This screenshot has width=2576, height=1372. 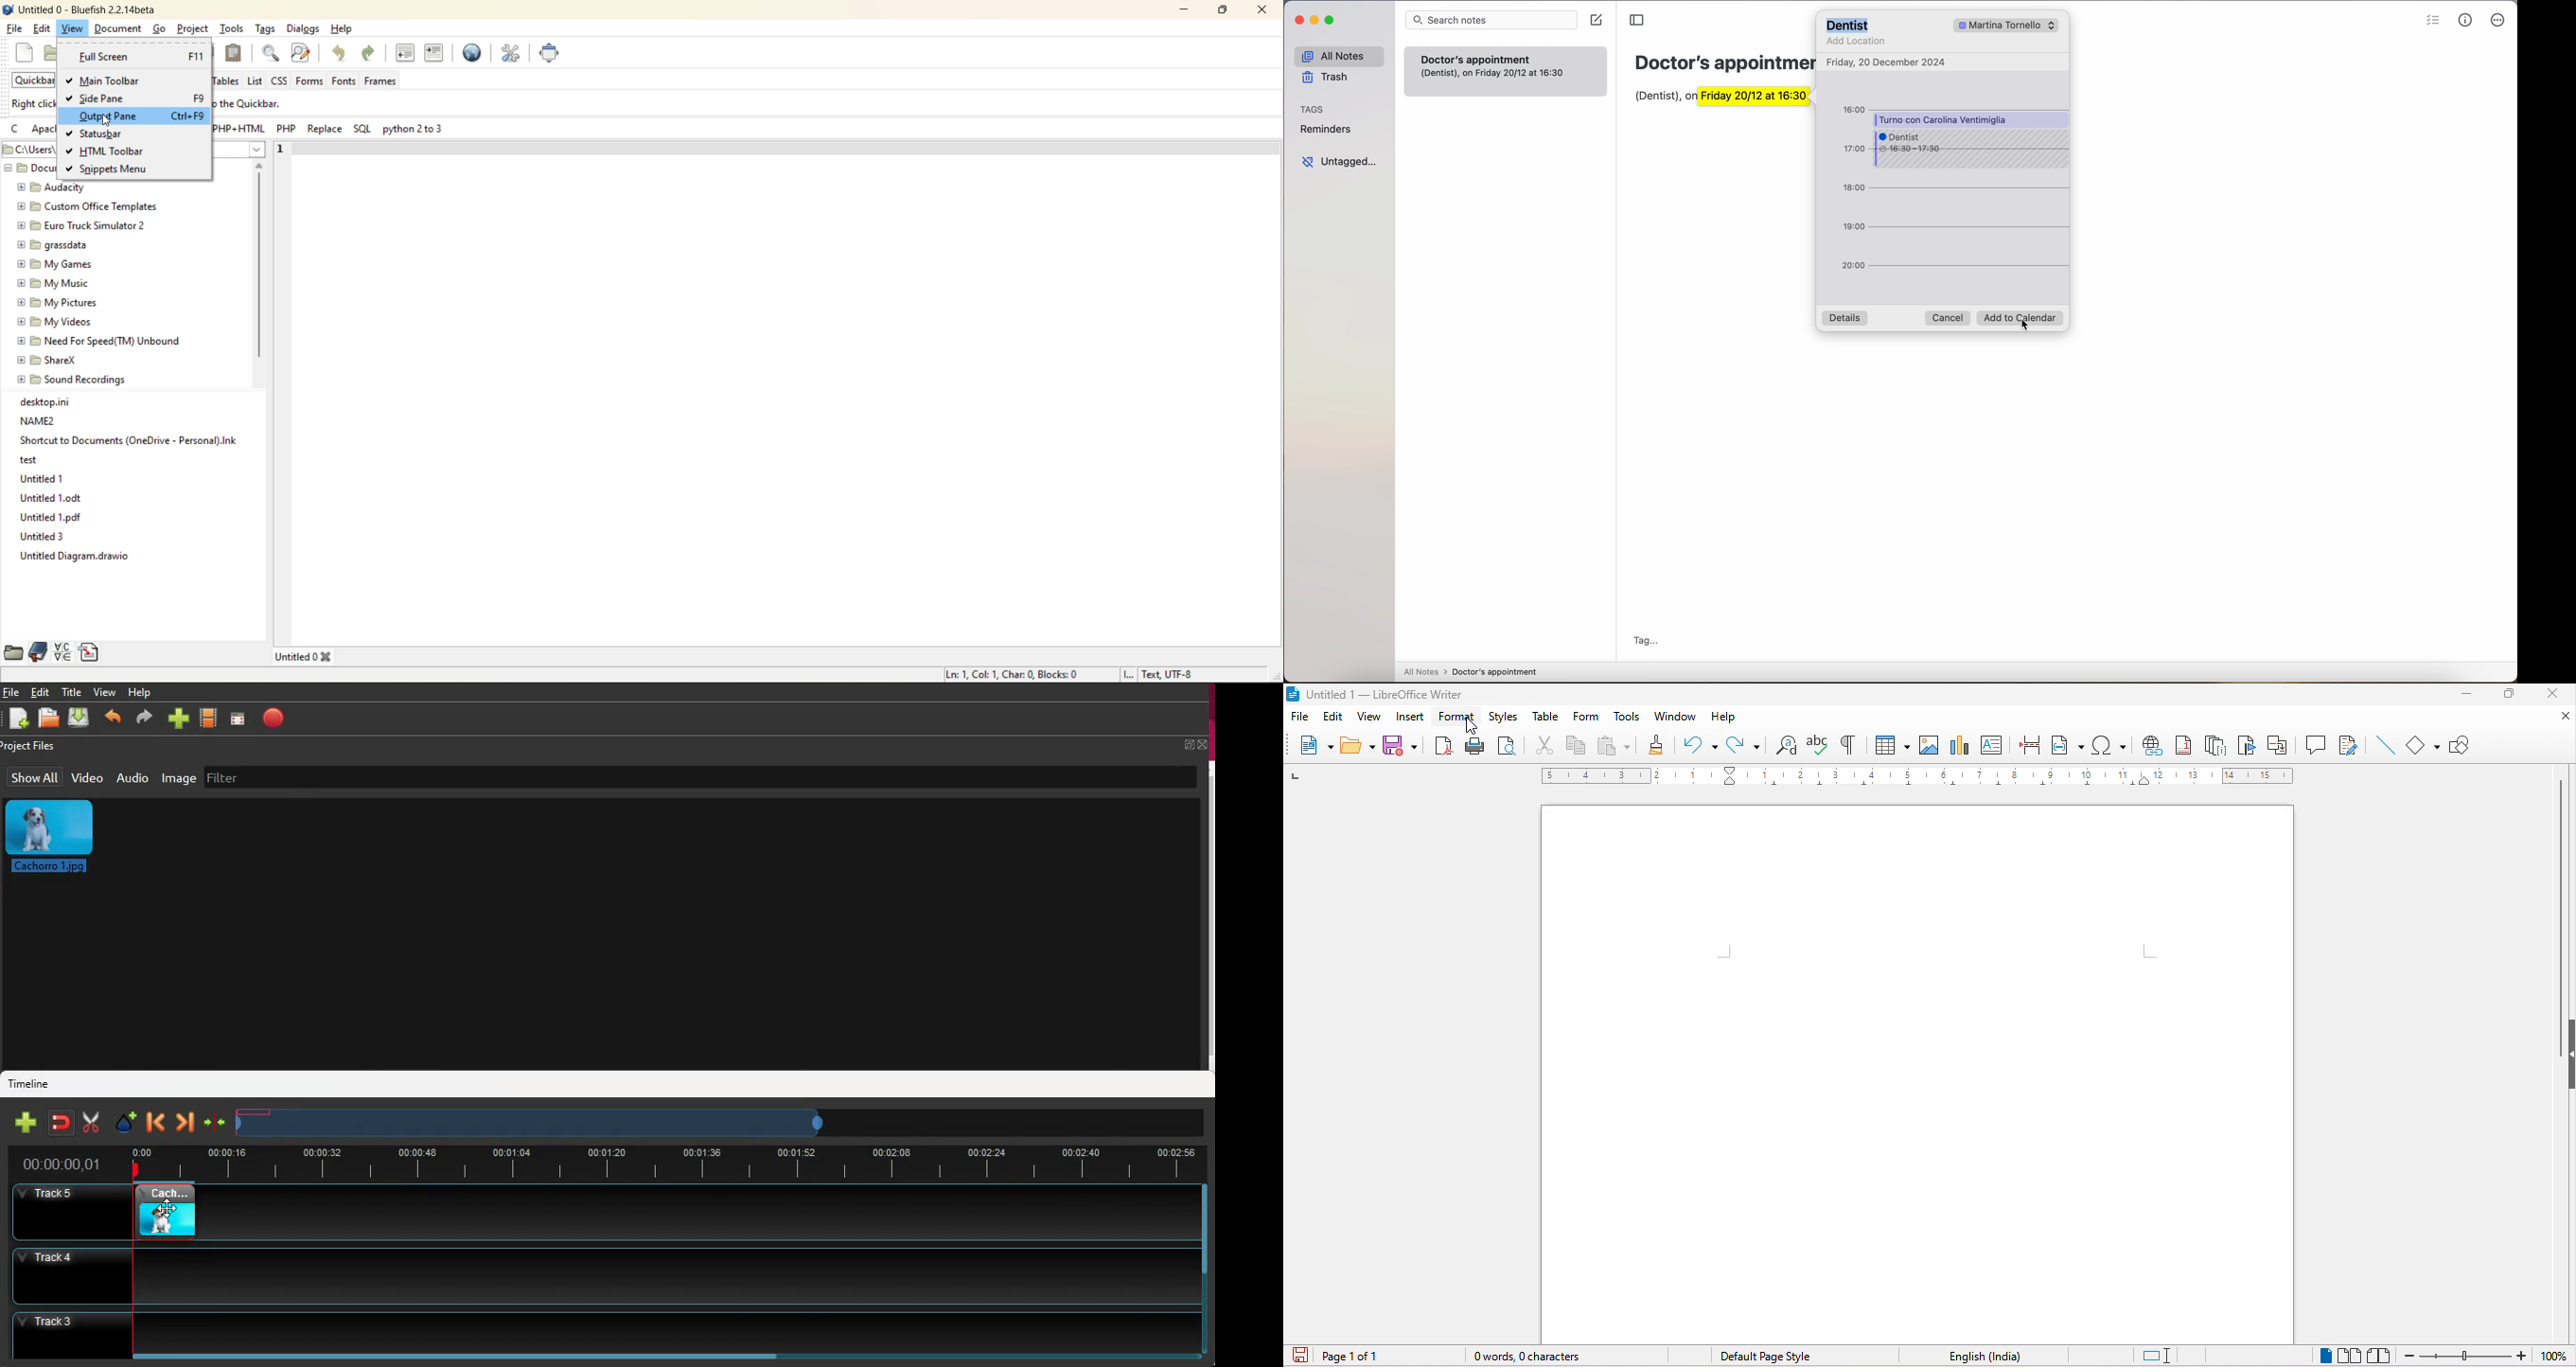 I want to click on zoom out, so click(x=2467, y=1354).